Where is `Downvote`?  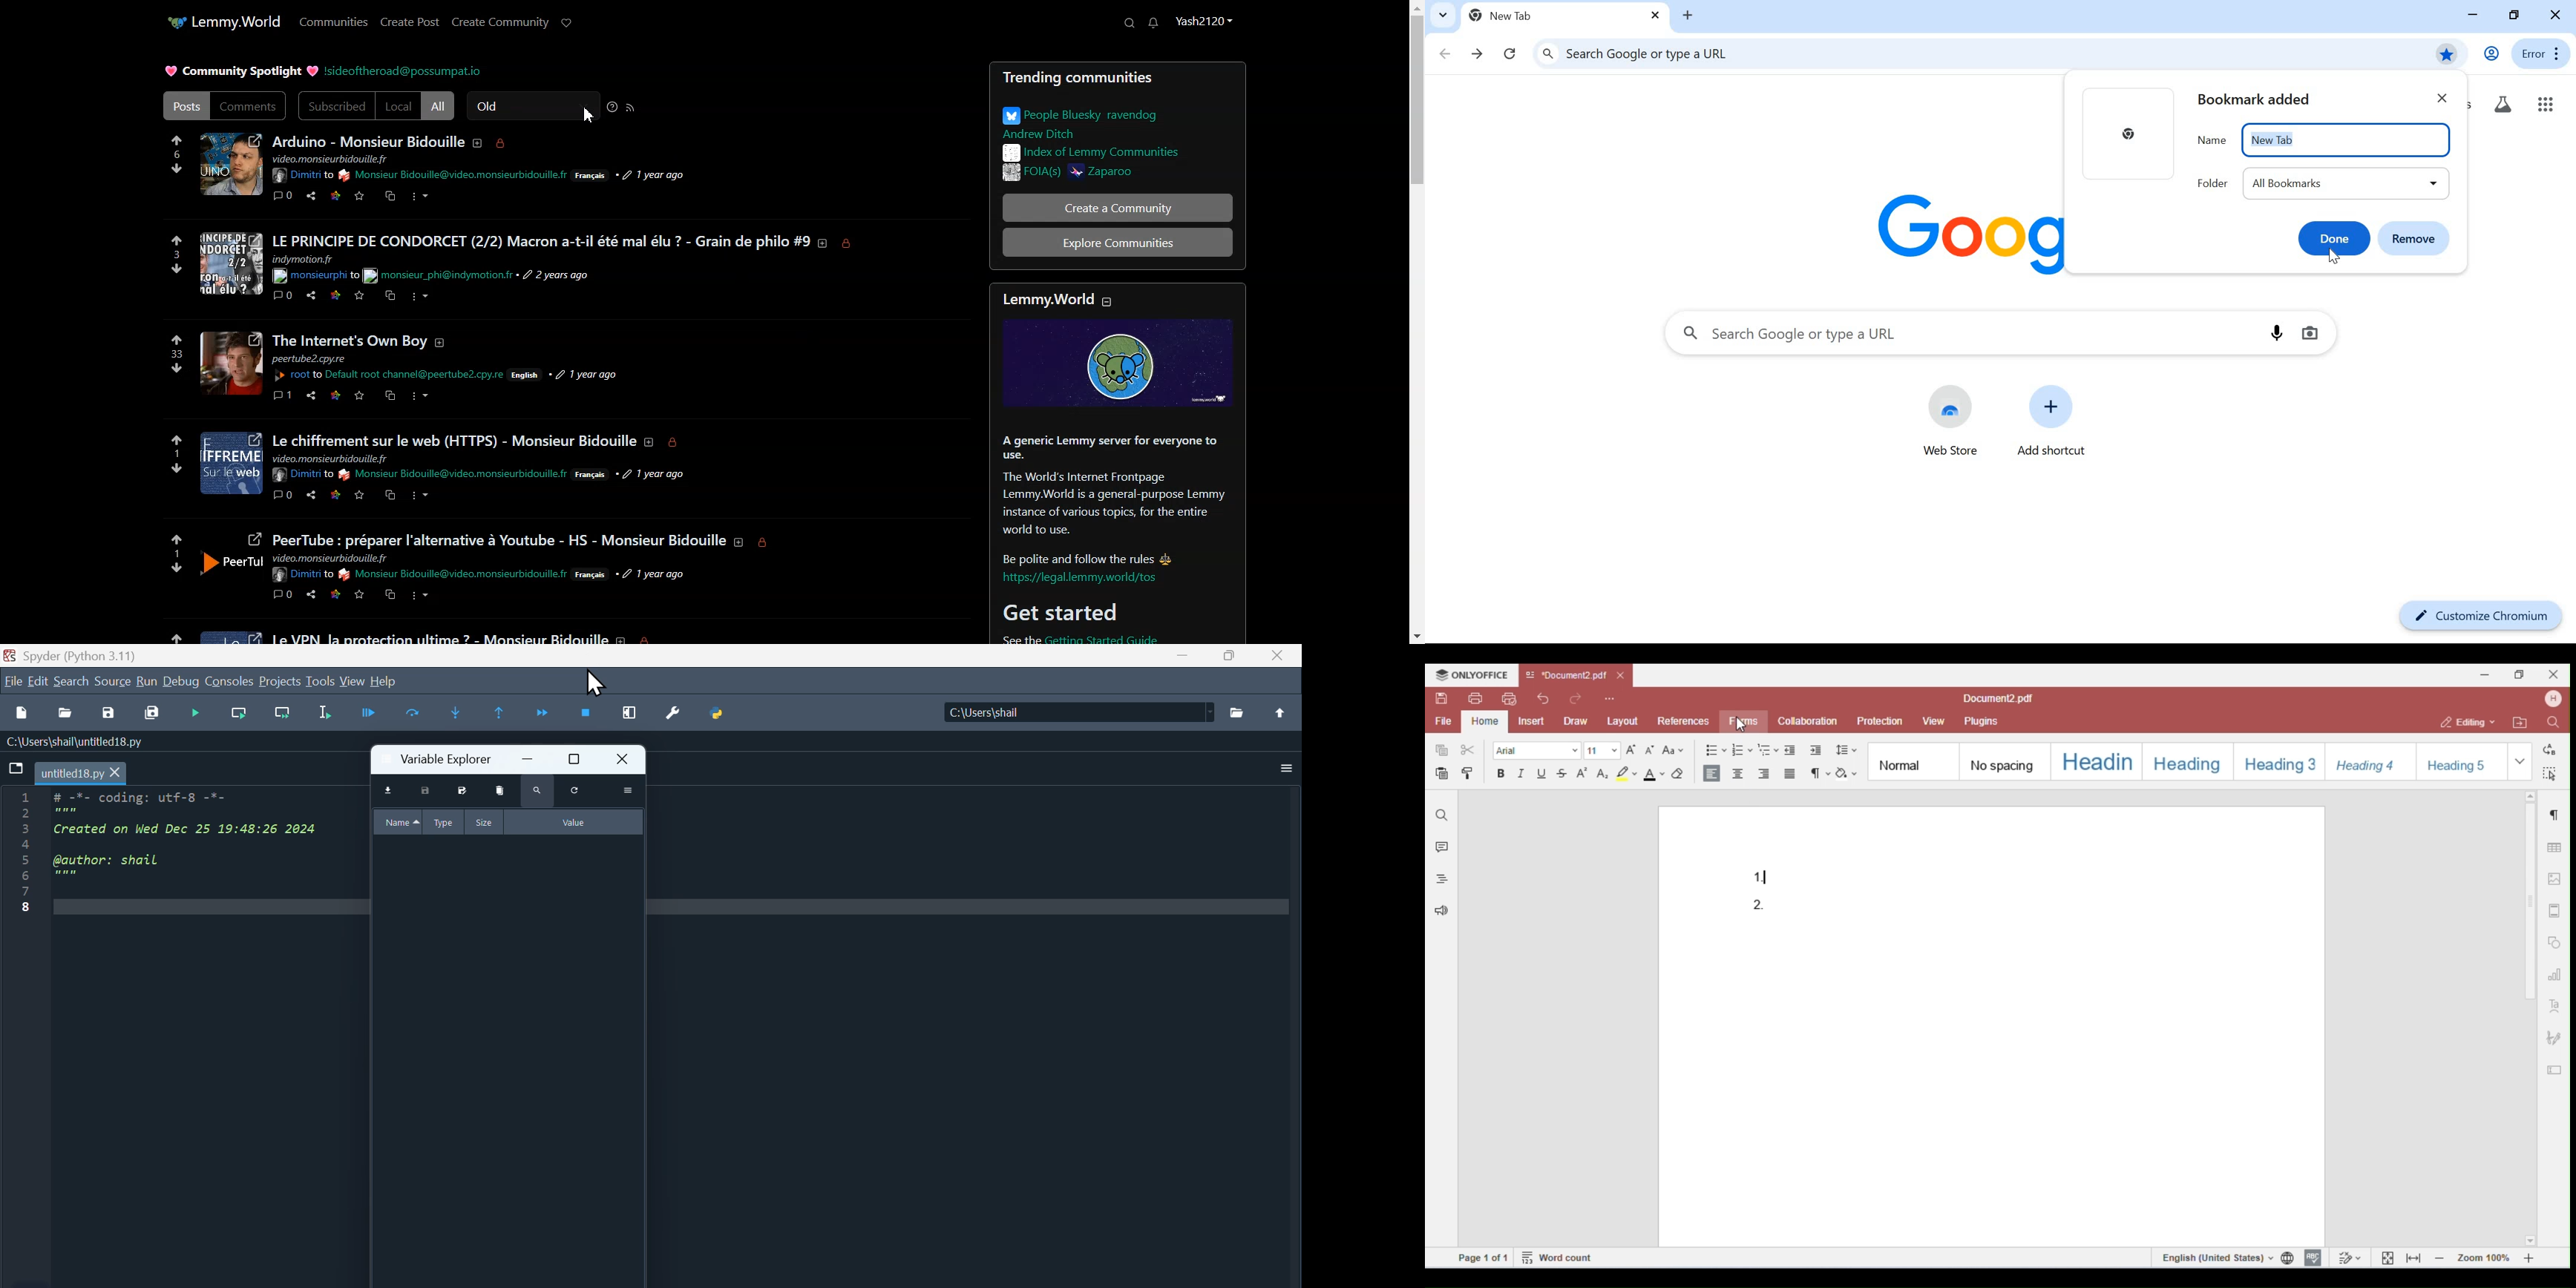 Downvote is located at coordinates (178, 168).